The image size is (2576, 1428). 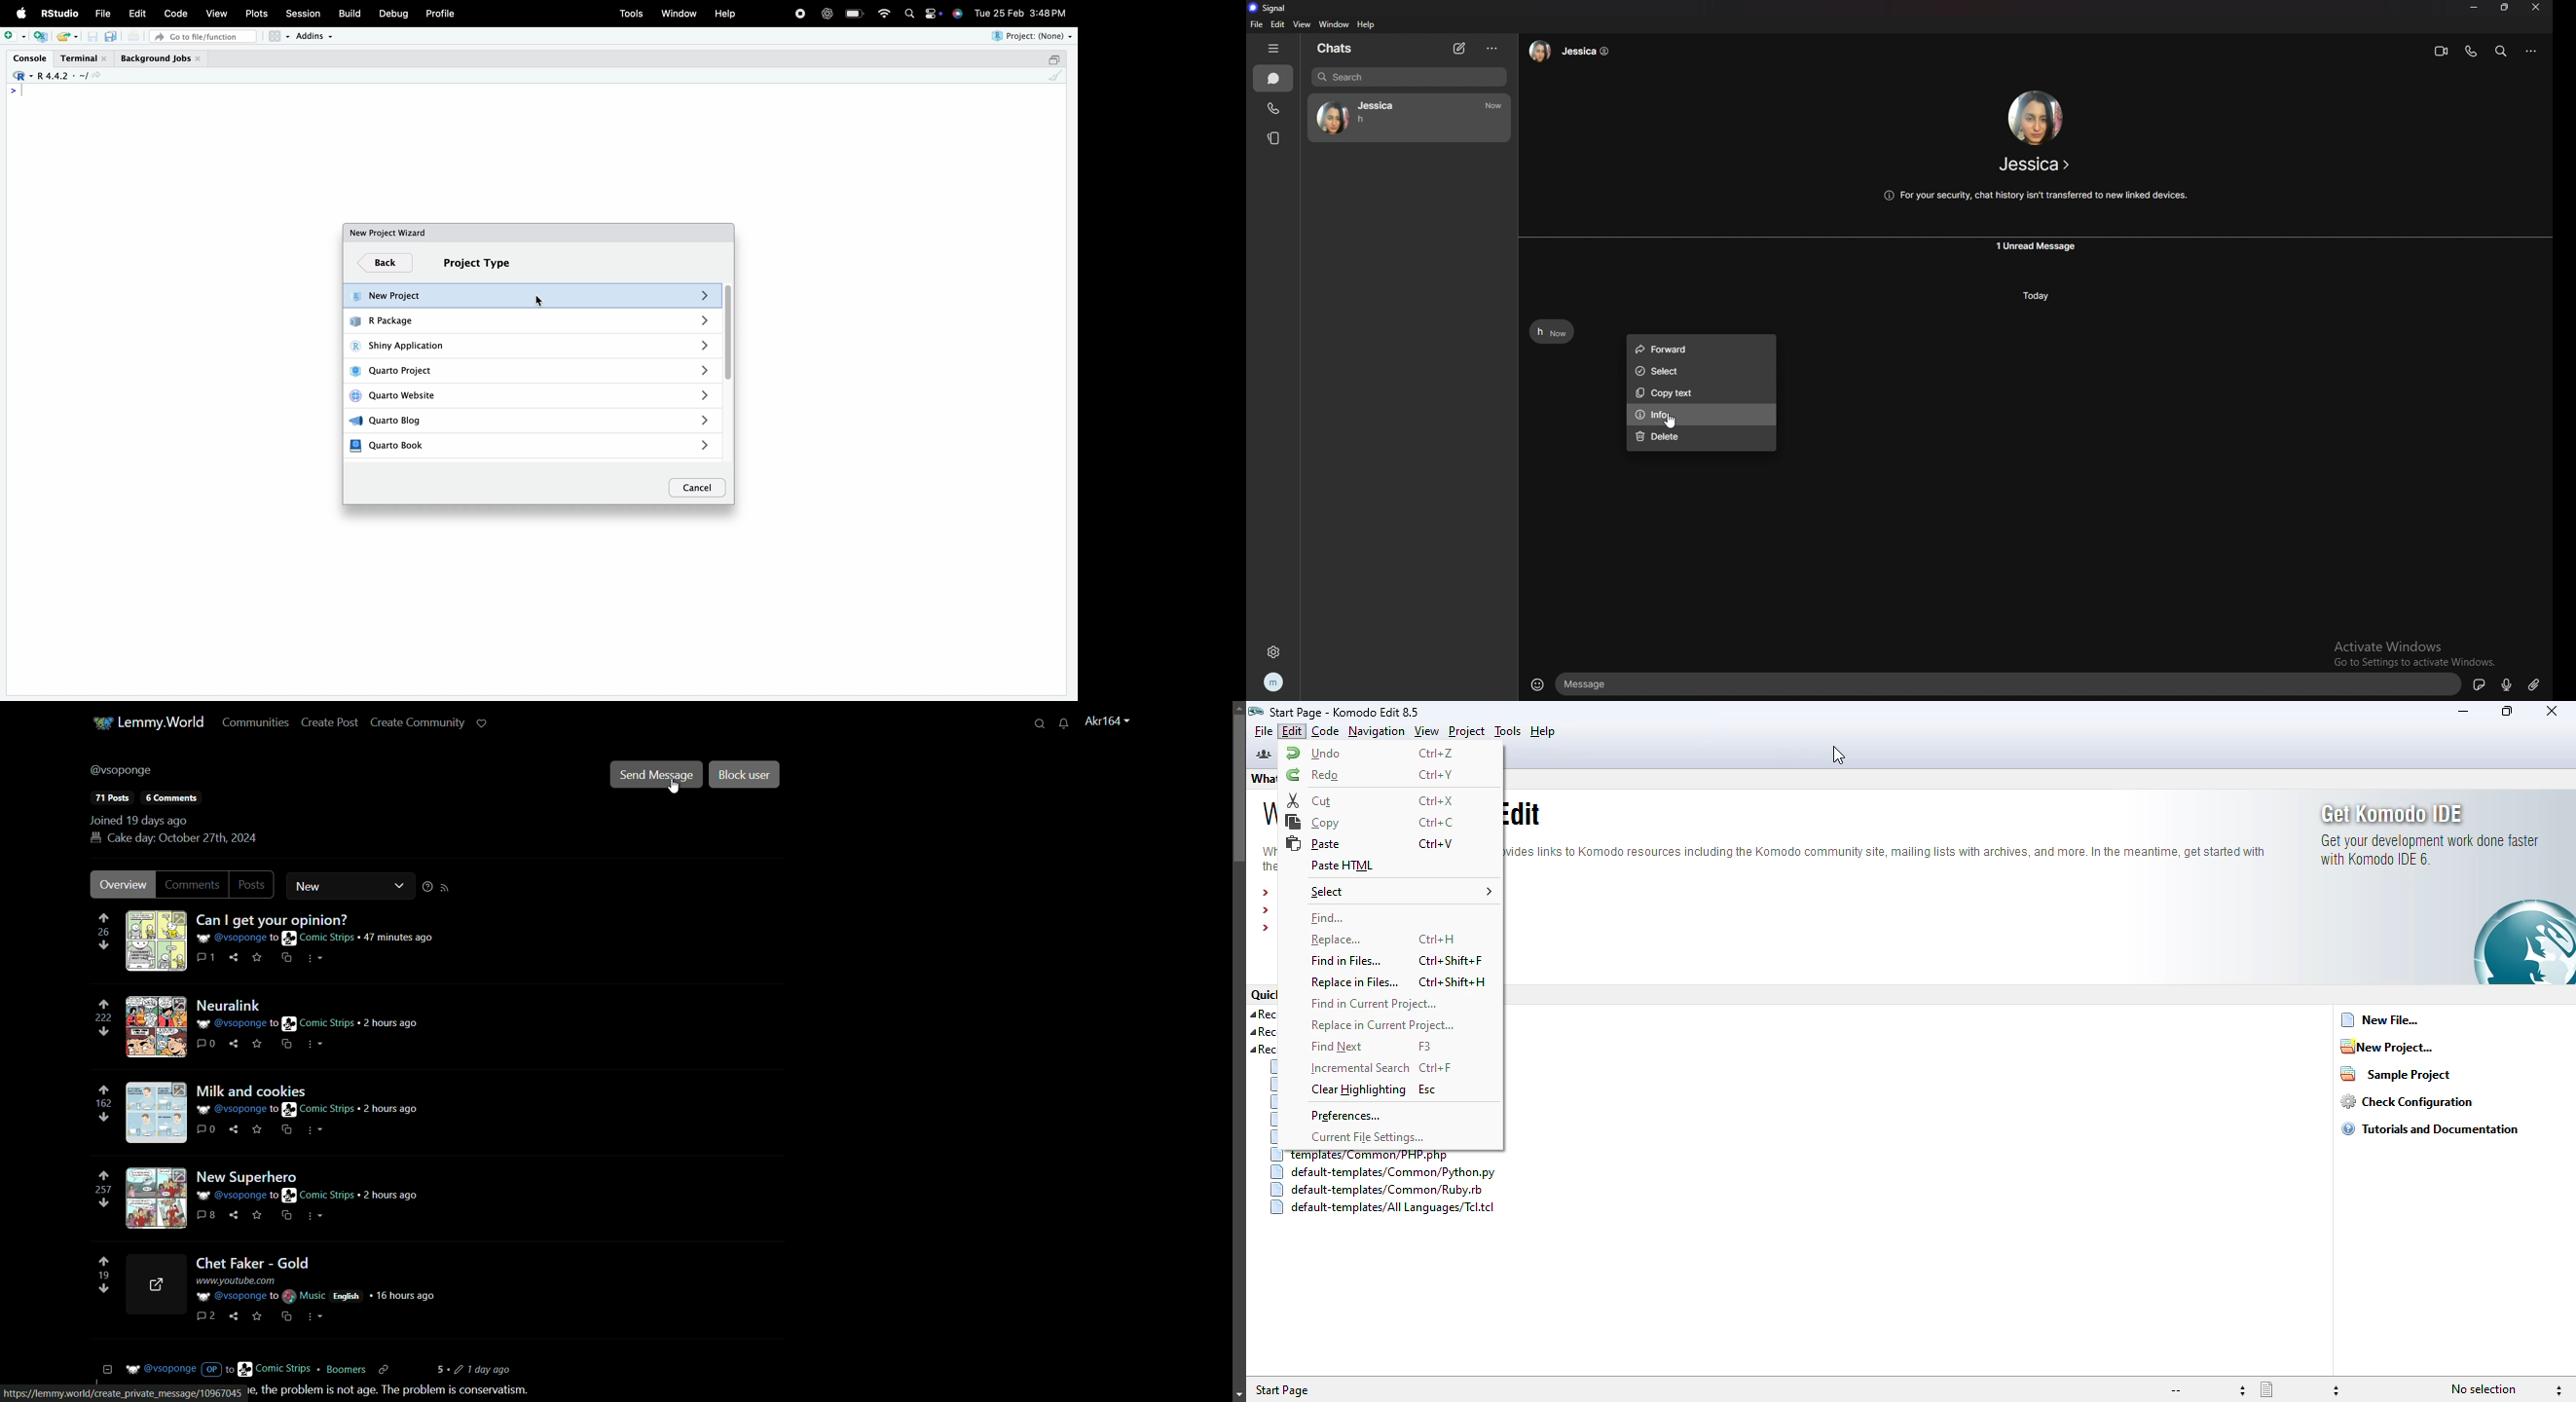 What do you see at coordinates (2037, 194) in the screenshot?
I see `(@ For your security, chat history isn't transferred to new linked devices.` at bounding box center [2037, 194].